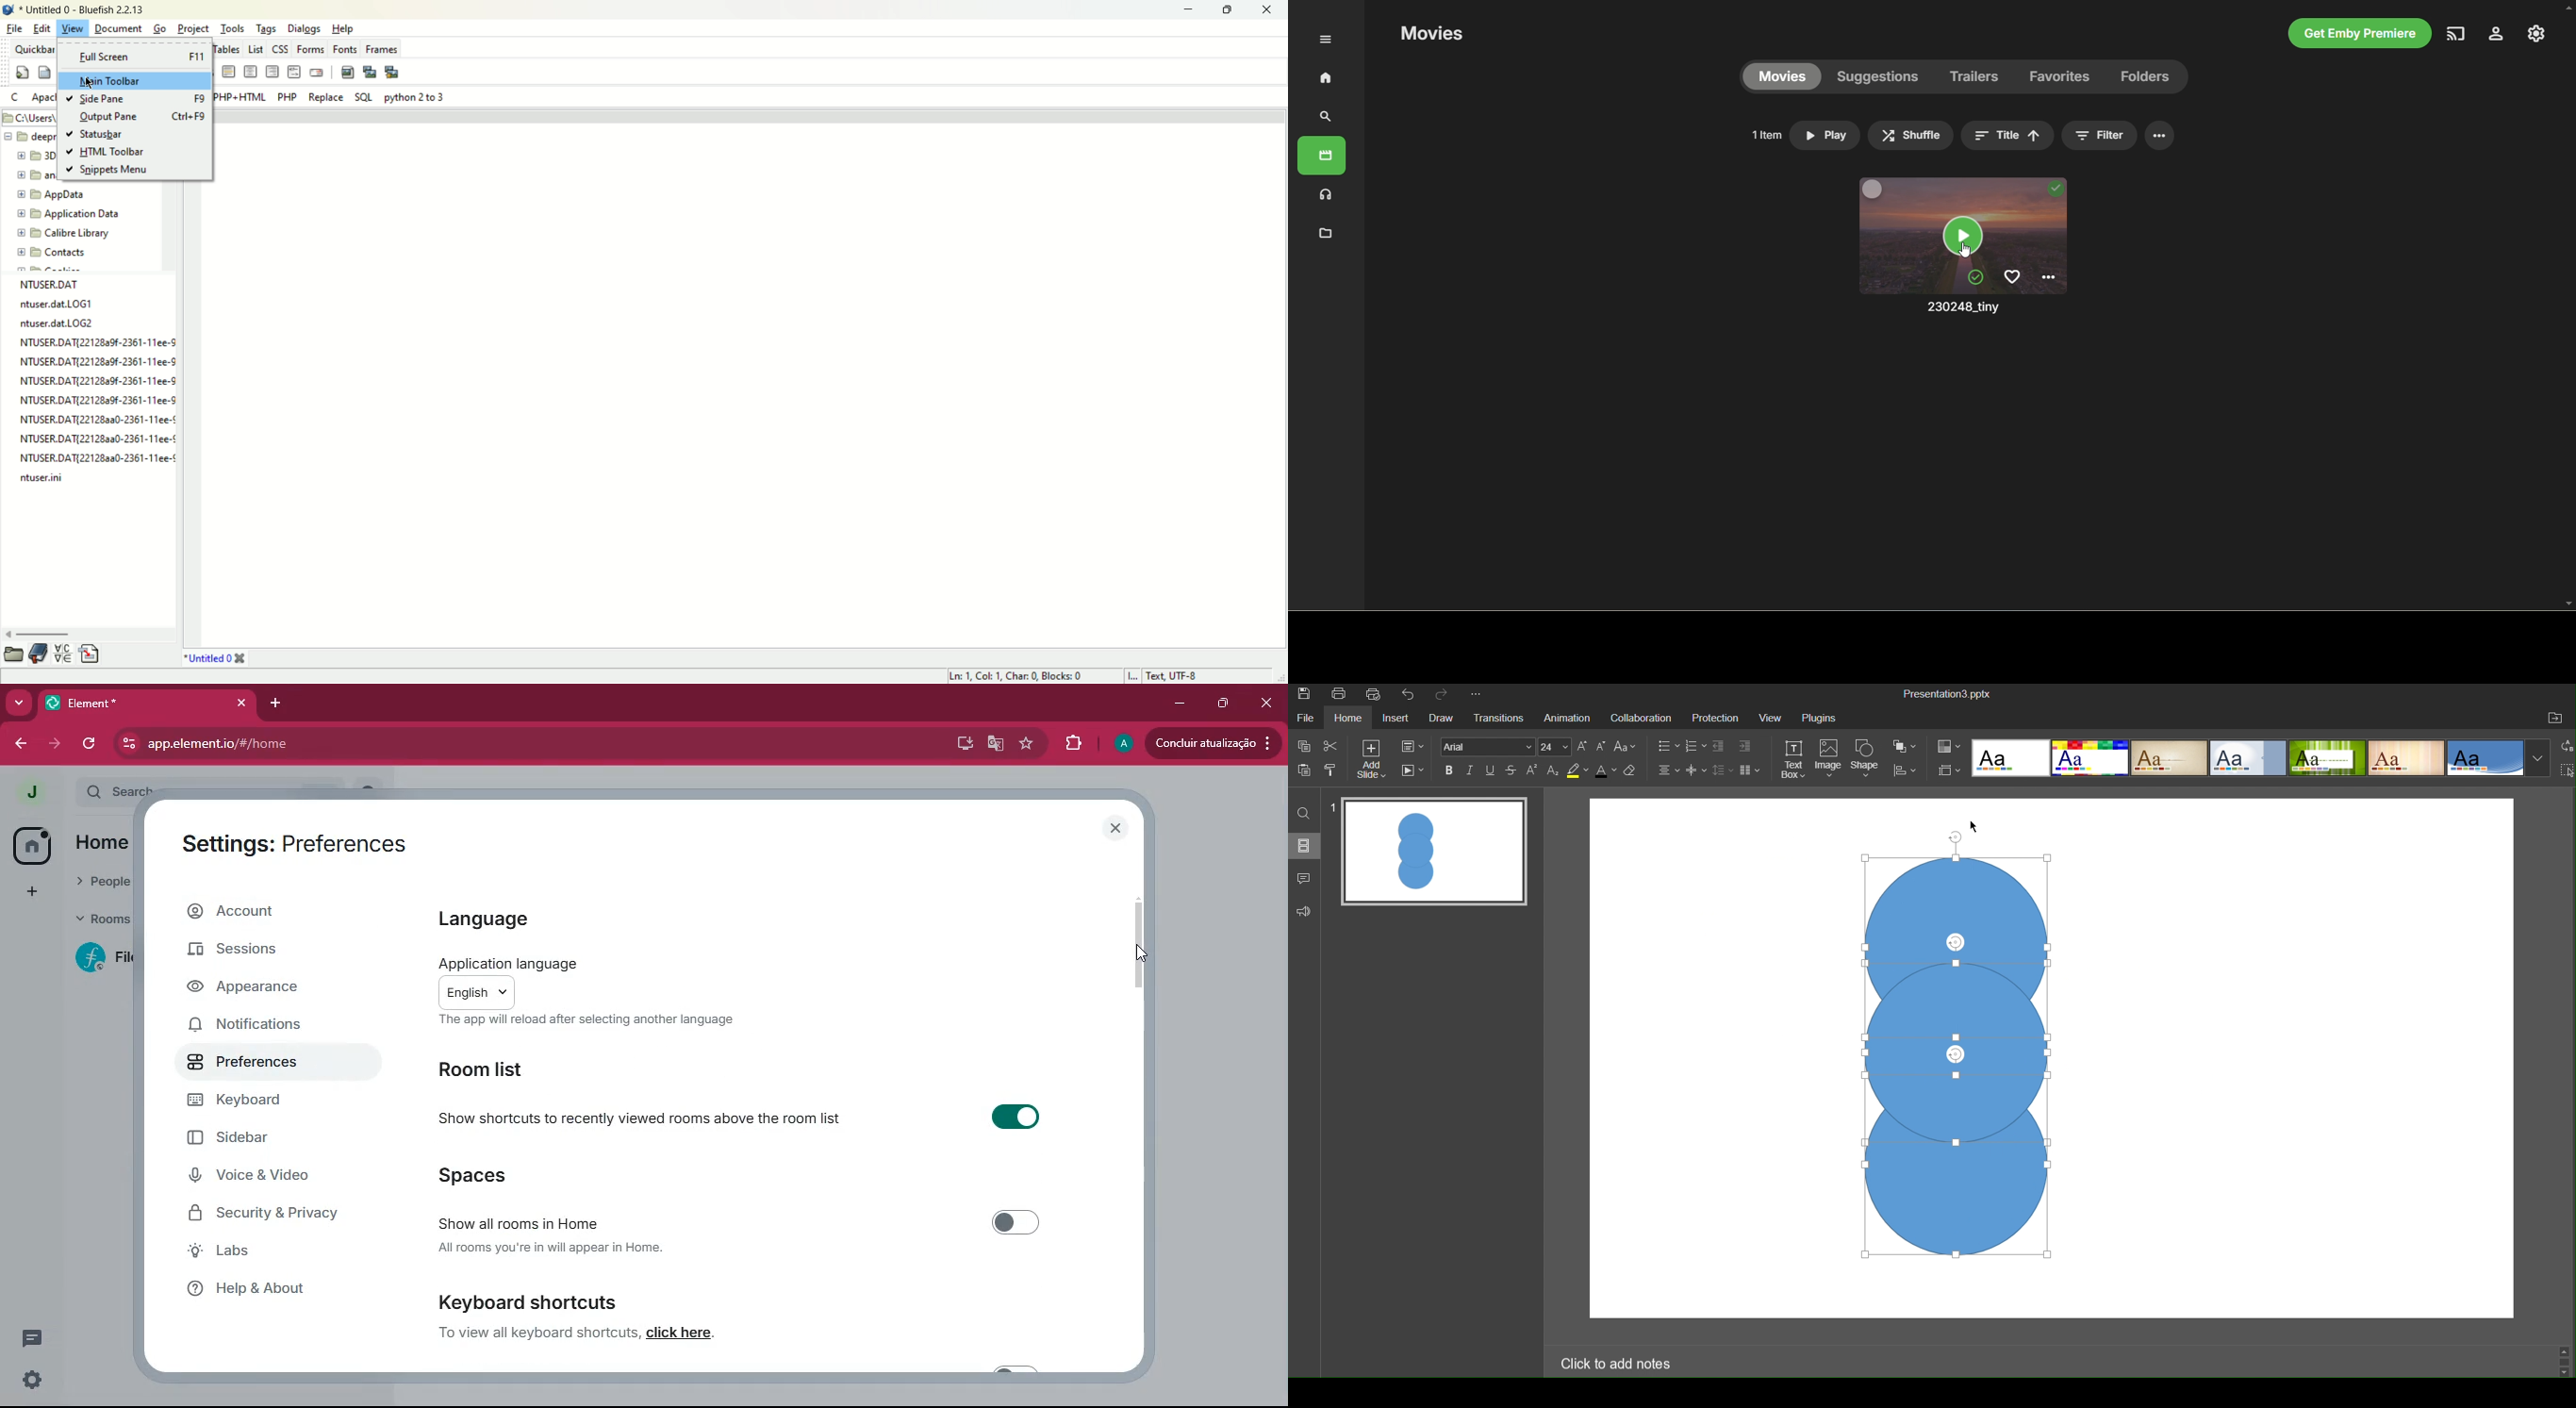 The width and height of the screenshot is (2576, 1428). What do you see at coordinates (256, 1027) in the screenshot?
I see `notifications` at bounding box center [256, 1027].